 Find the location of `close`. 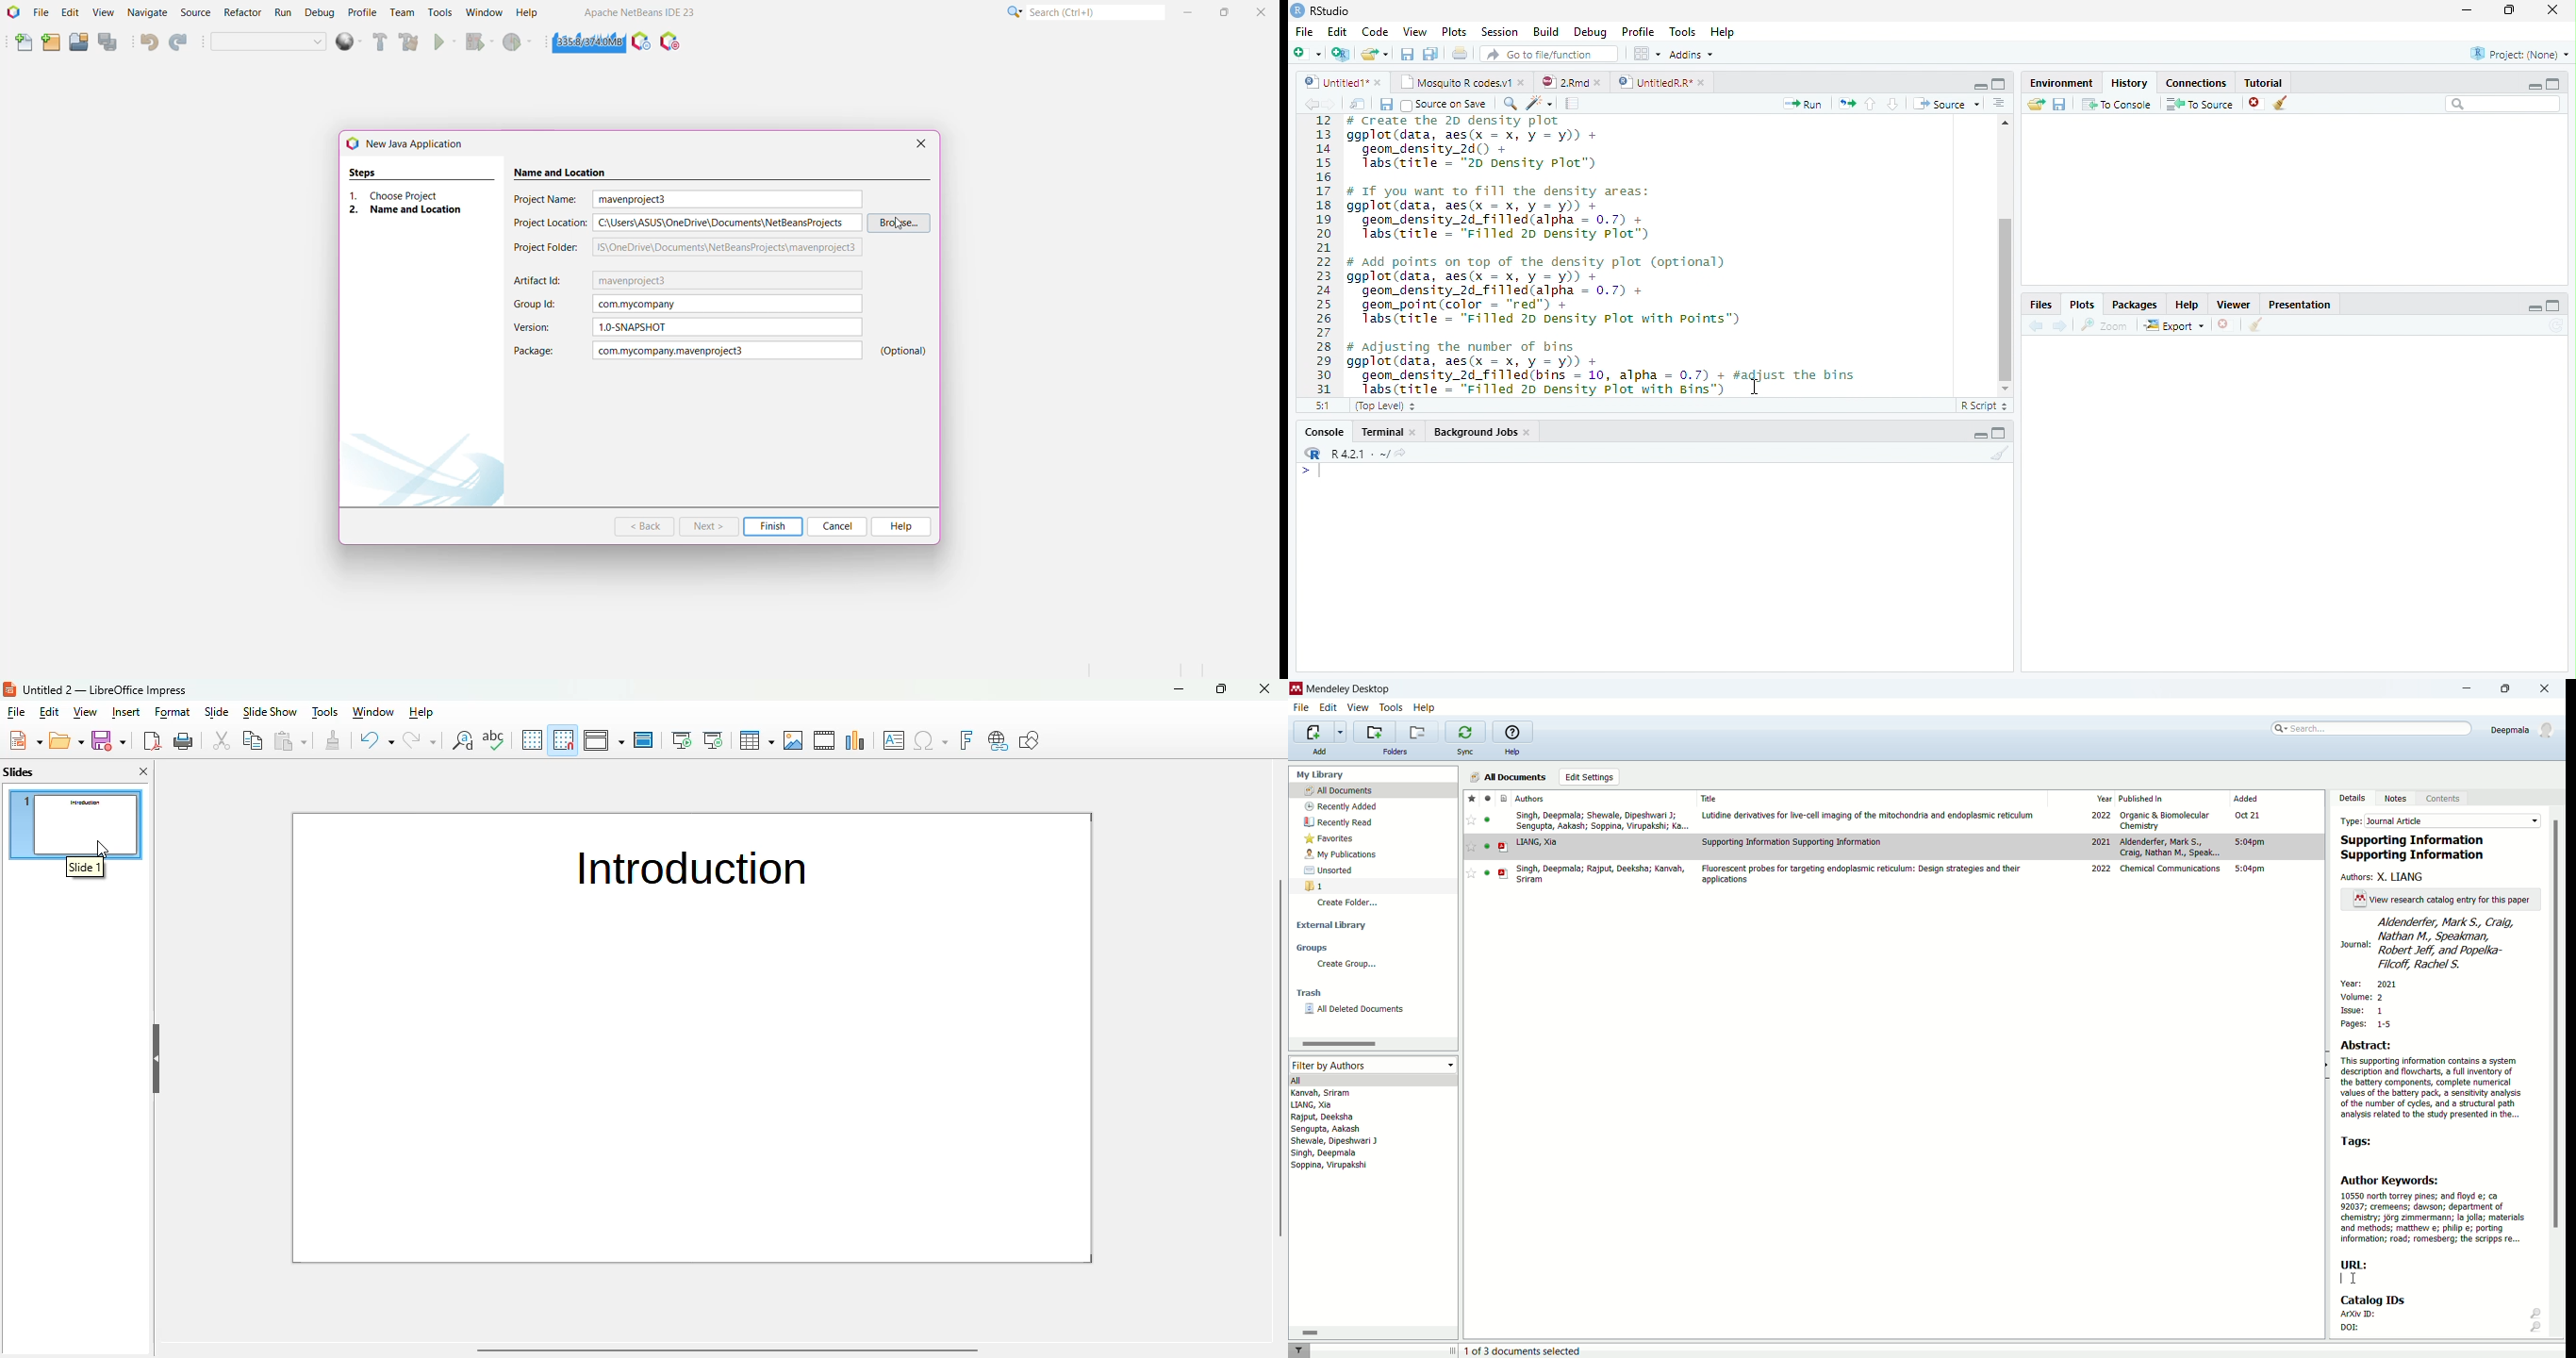

close is located at coordinates (1703, 82).